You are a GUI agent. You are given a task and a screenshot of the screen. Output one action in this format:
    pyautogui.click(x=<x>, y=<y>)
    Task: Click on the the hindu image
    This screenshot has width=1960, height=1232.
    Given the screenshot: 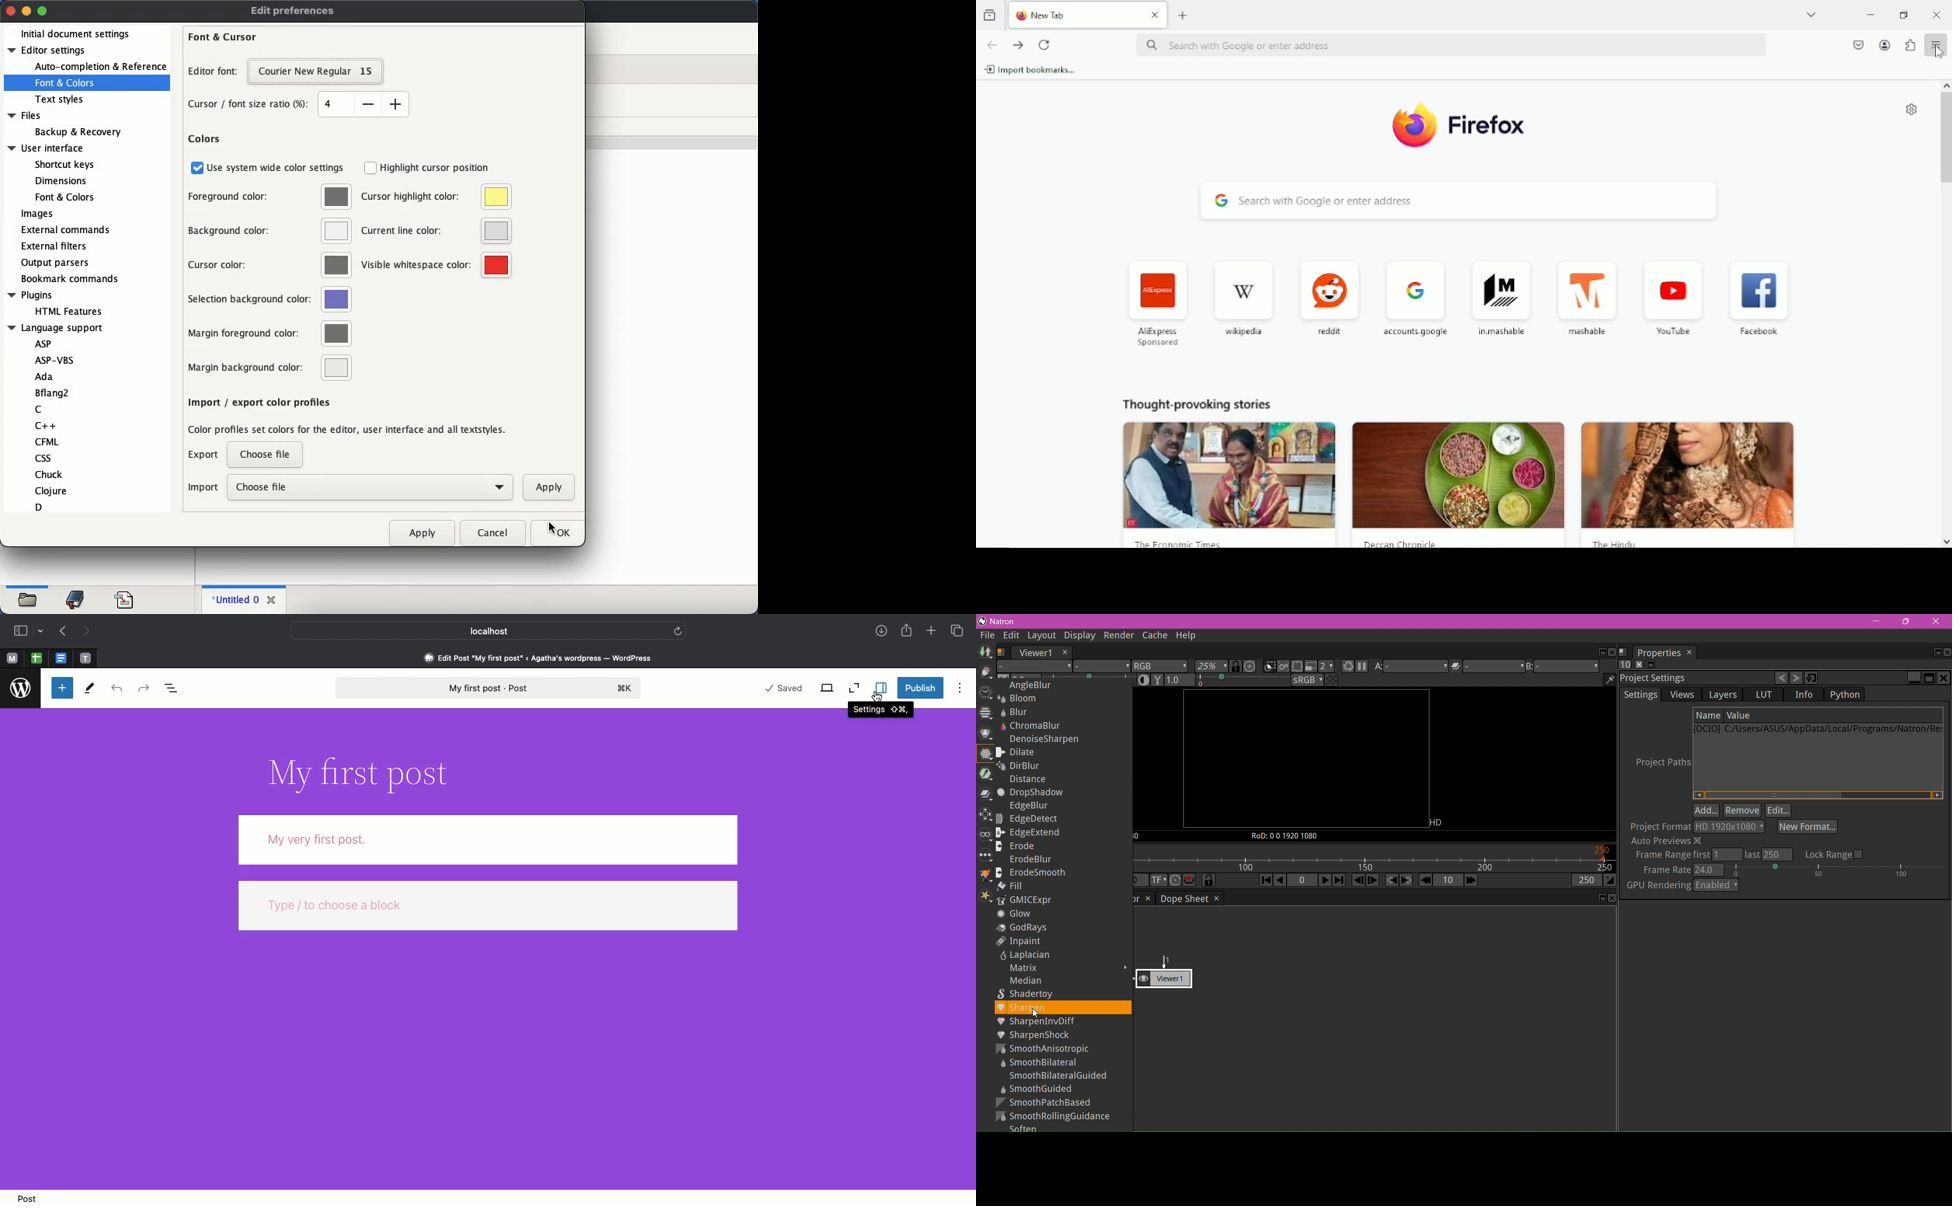 What is the action you would take?
    pyautogui.click(x=1692, y=476)
    